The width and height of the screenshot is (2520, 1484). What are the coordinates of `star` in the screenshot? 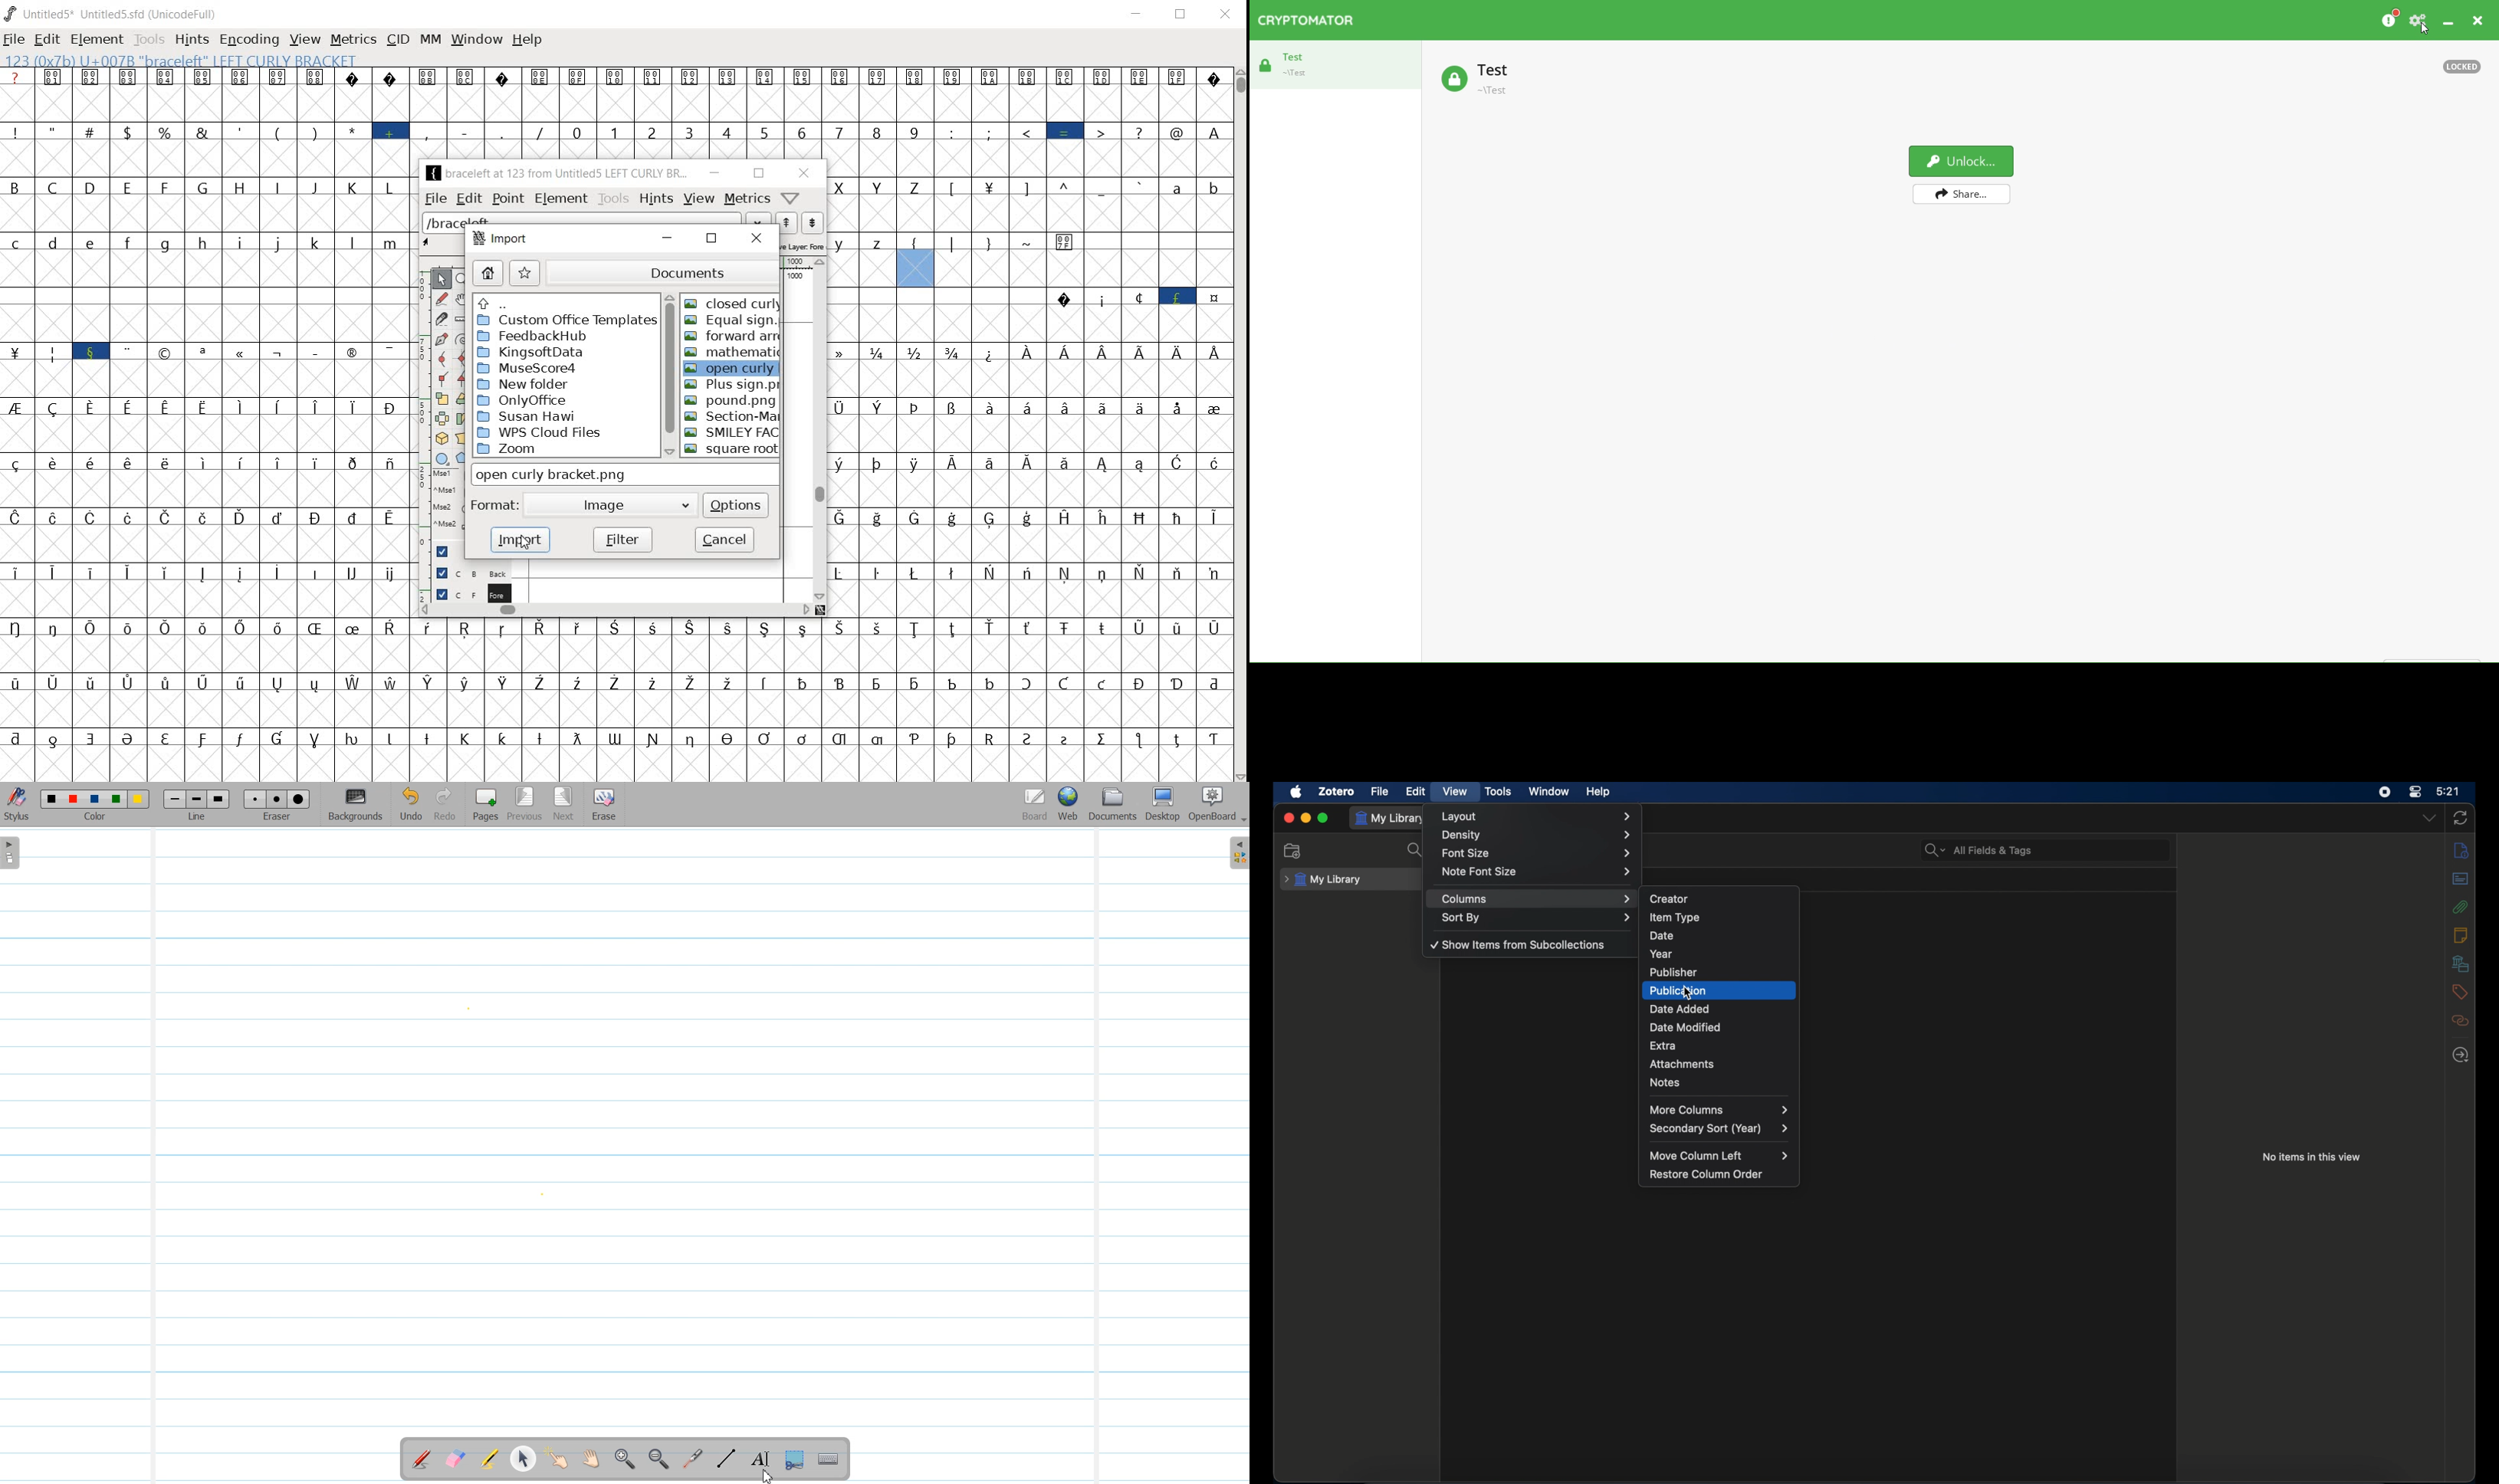 It's located at (526, 274).